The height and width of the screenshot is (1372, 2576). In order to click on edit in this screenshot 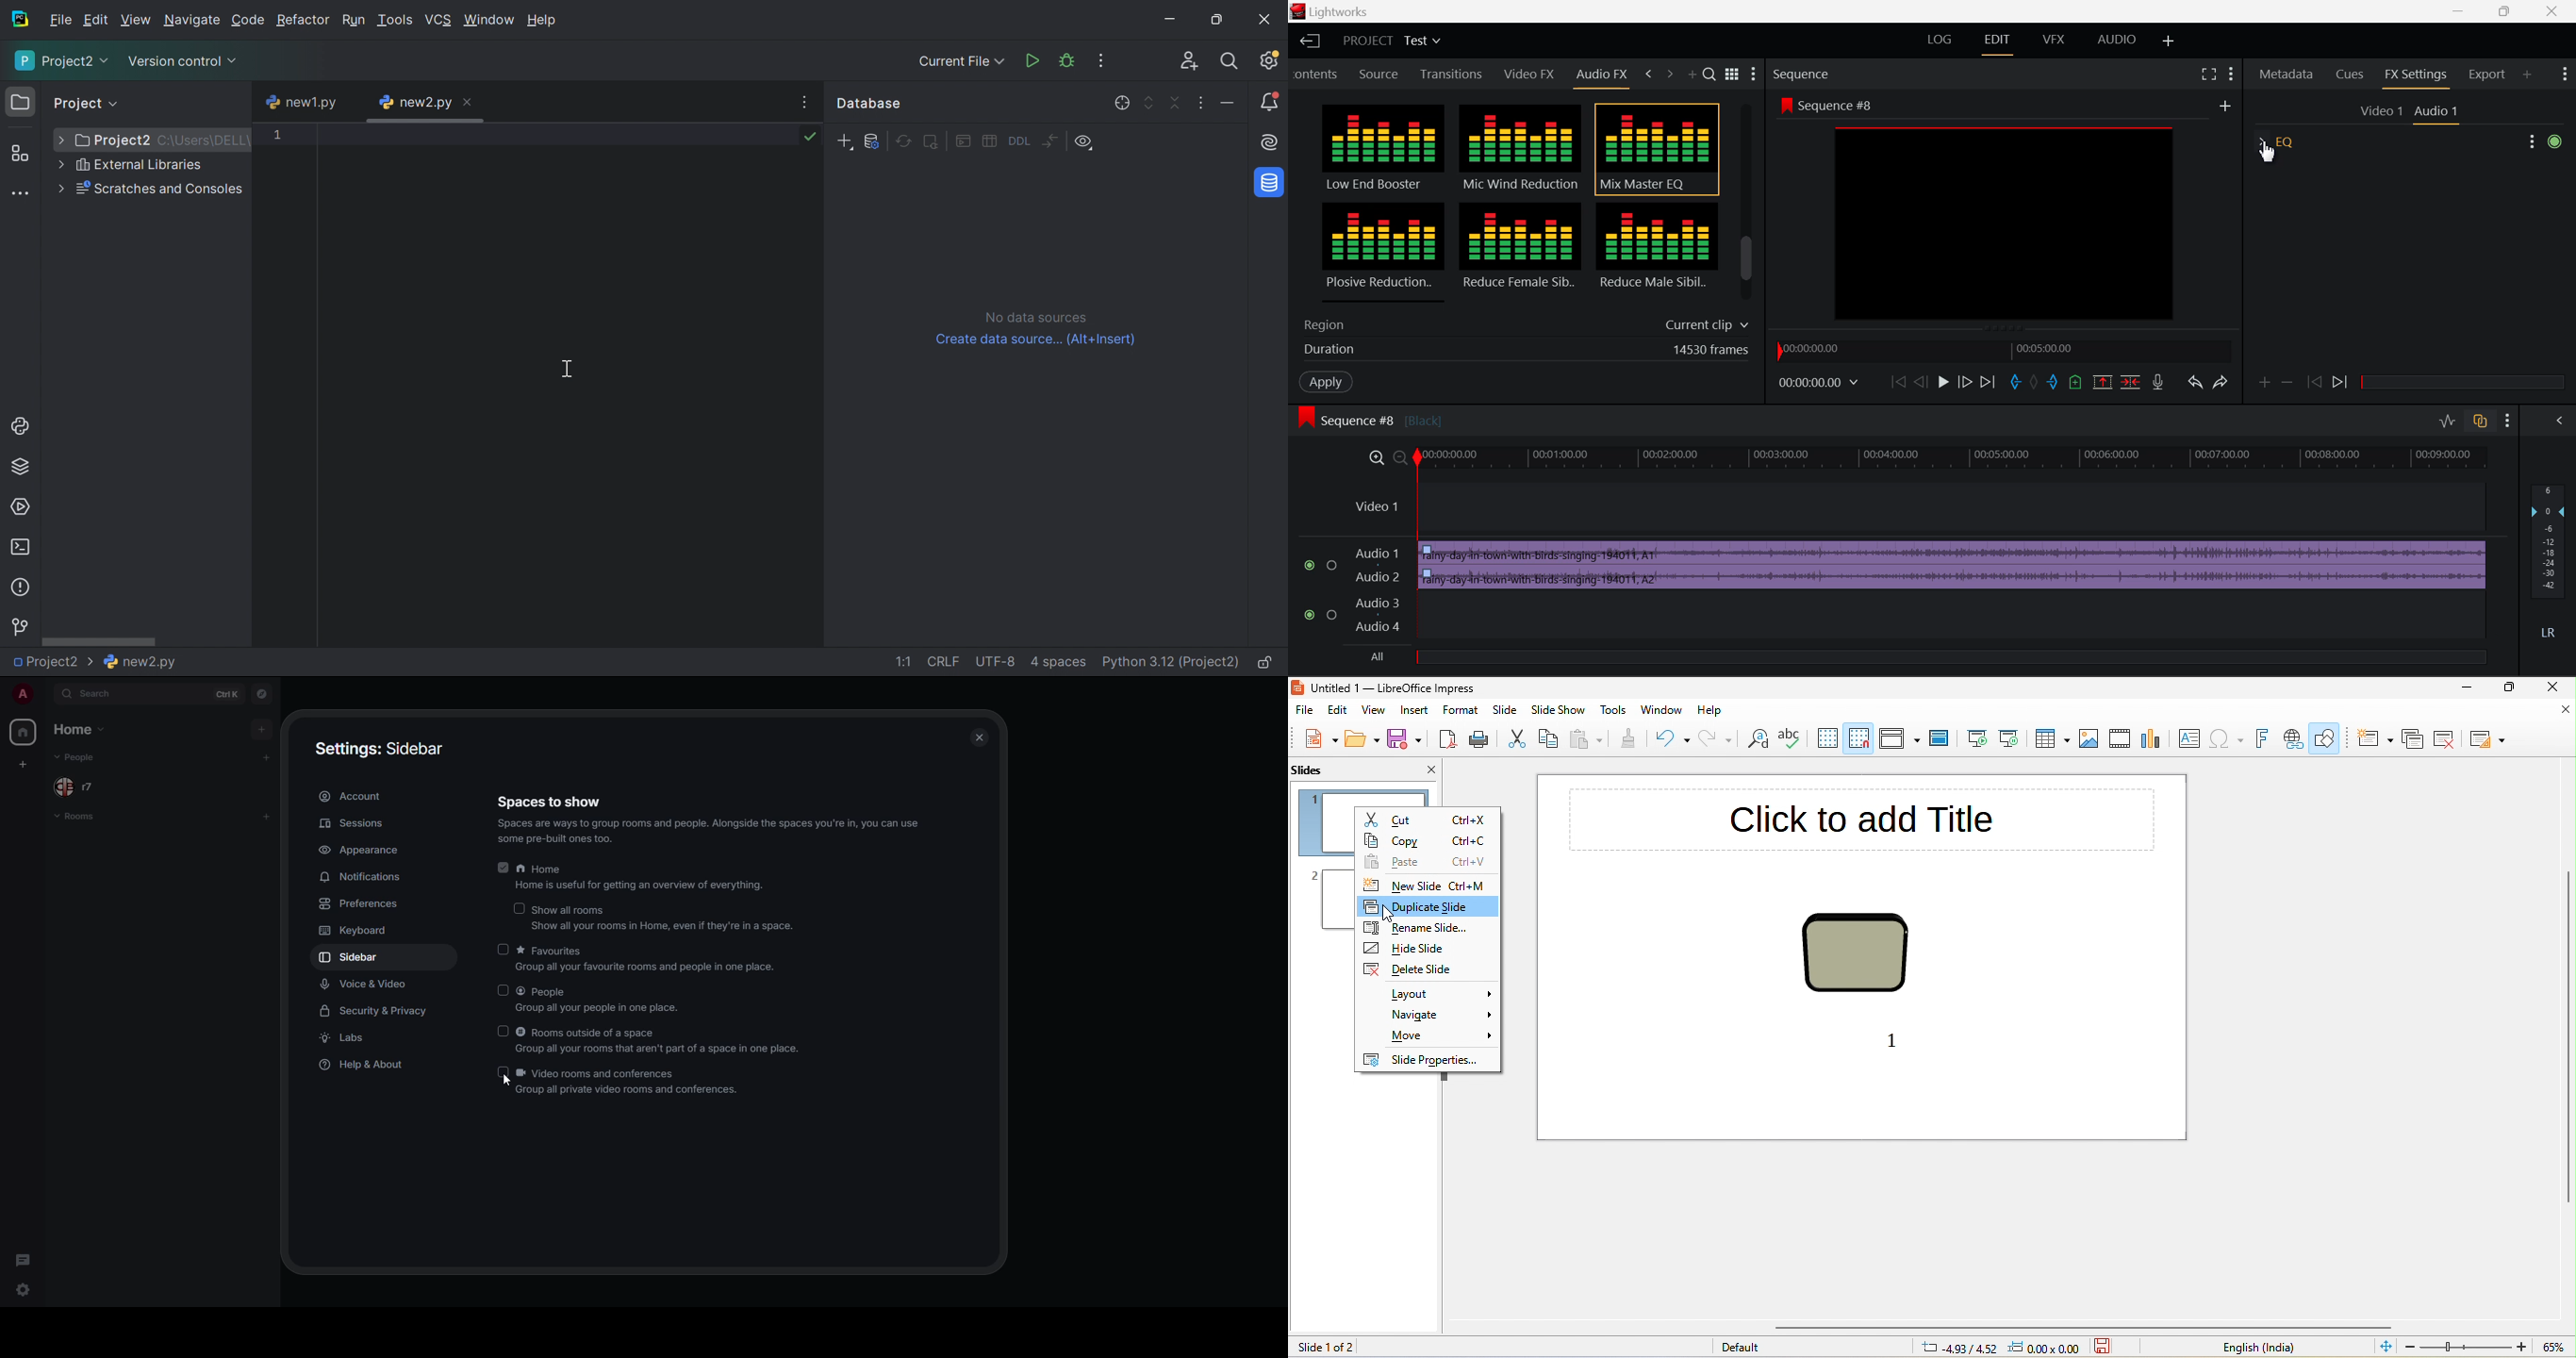, I will do `click(1339, 710)`.